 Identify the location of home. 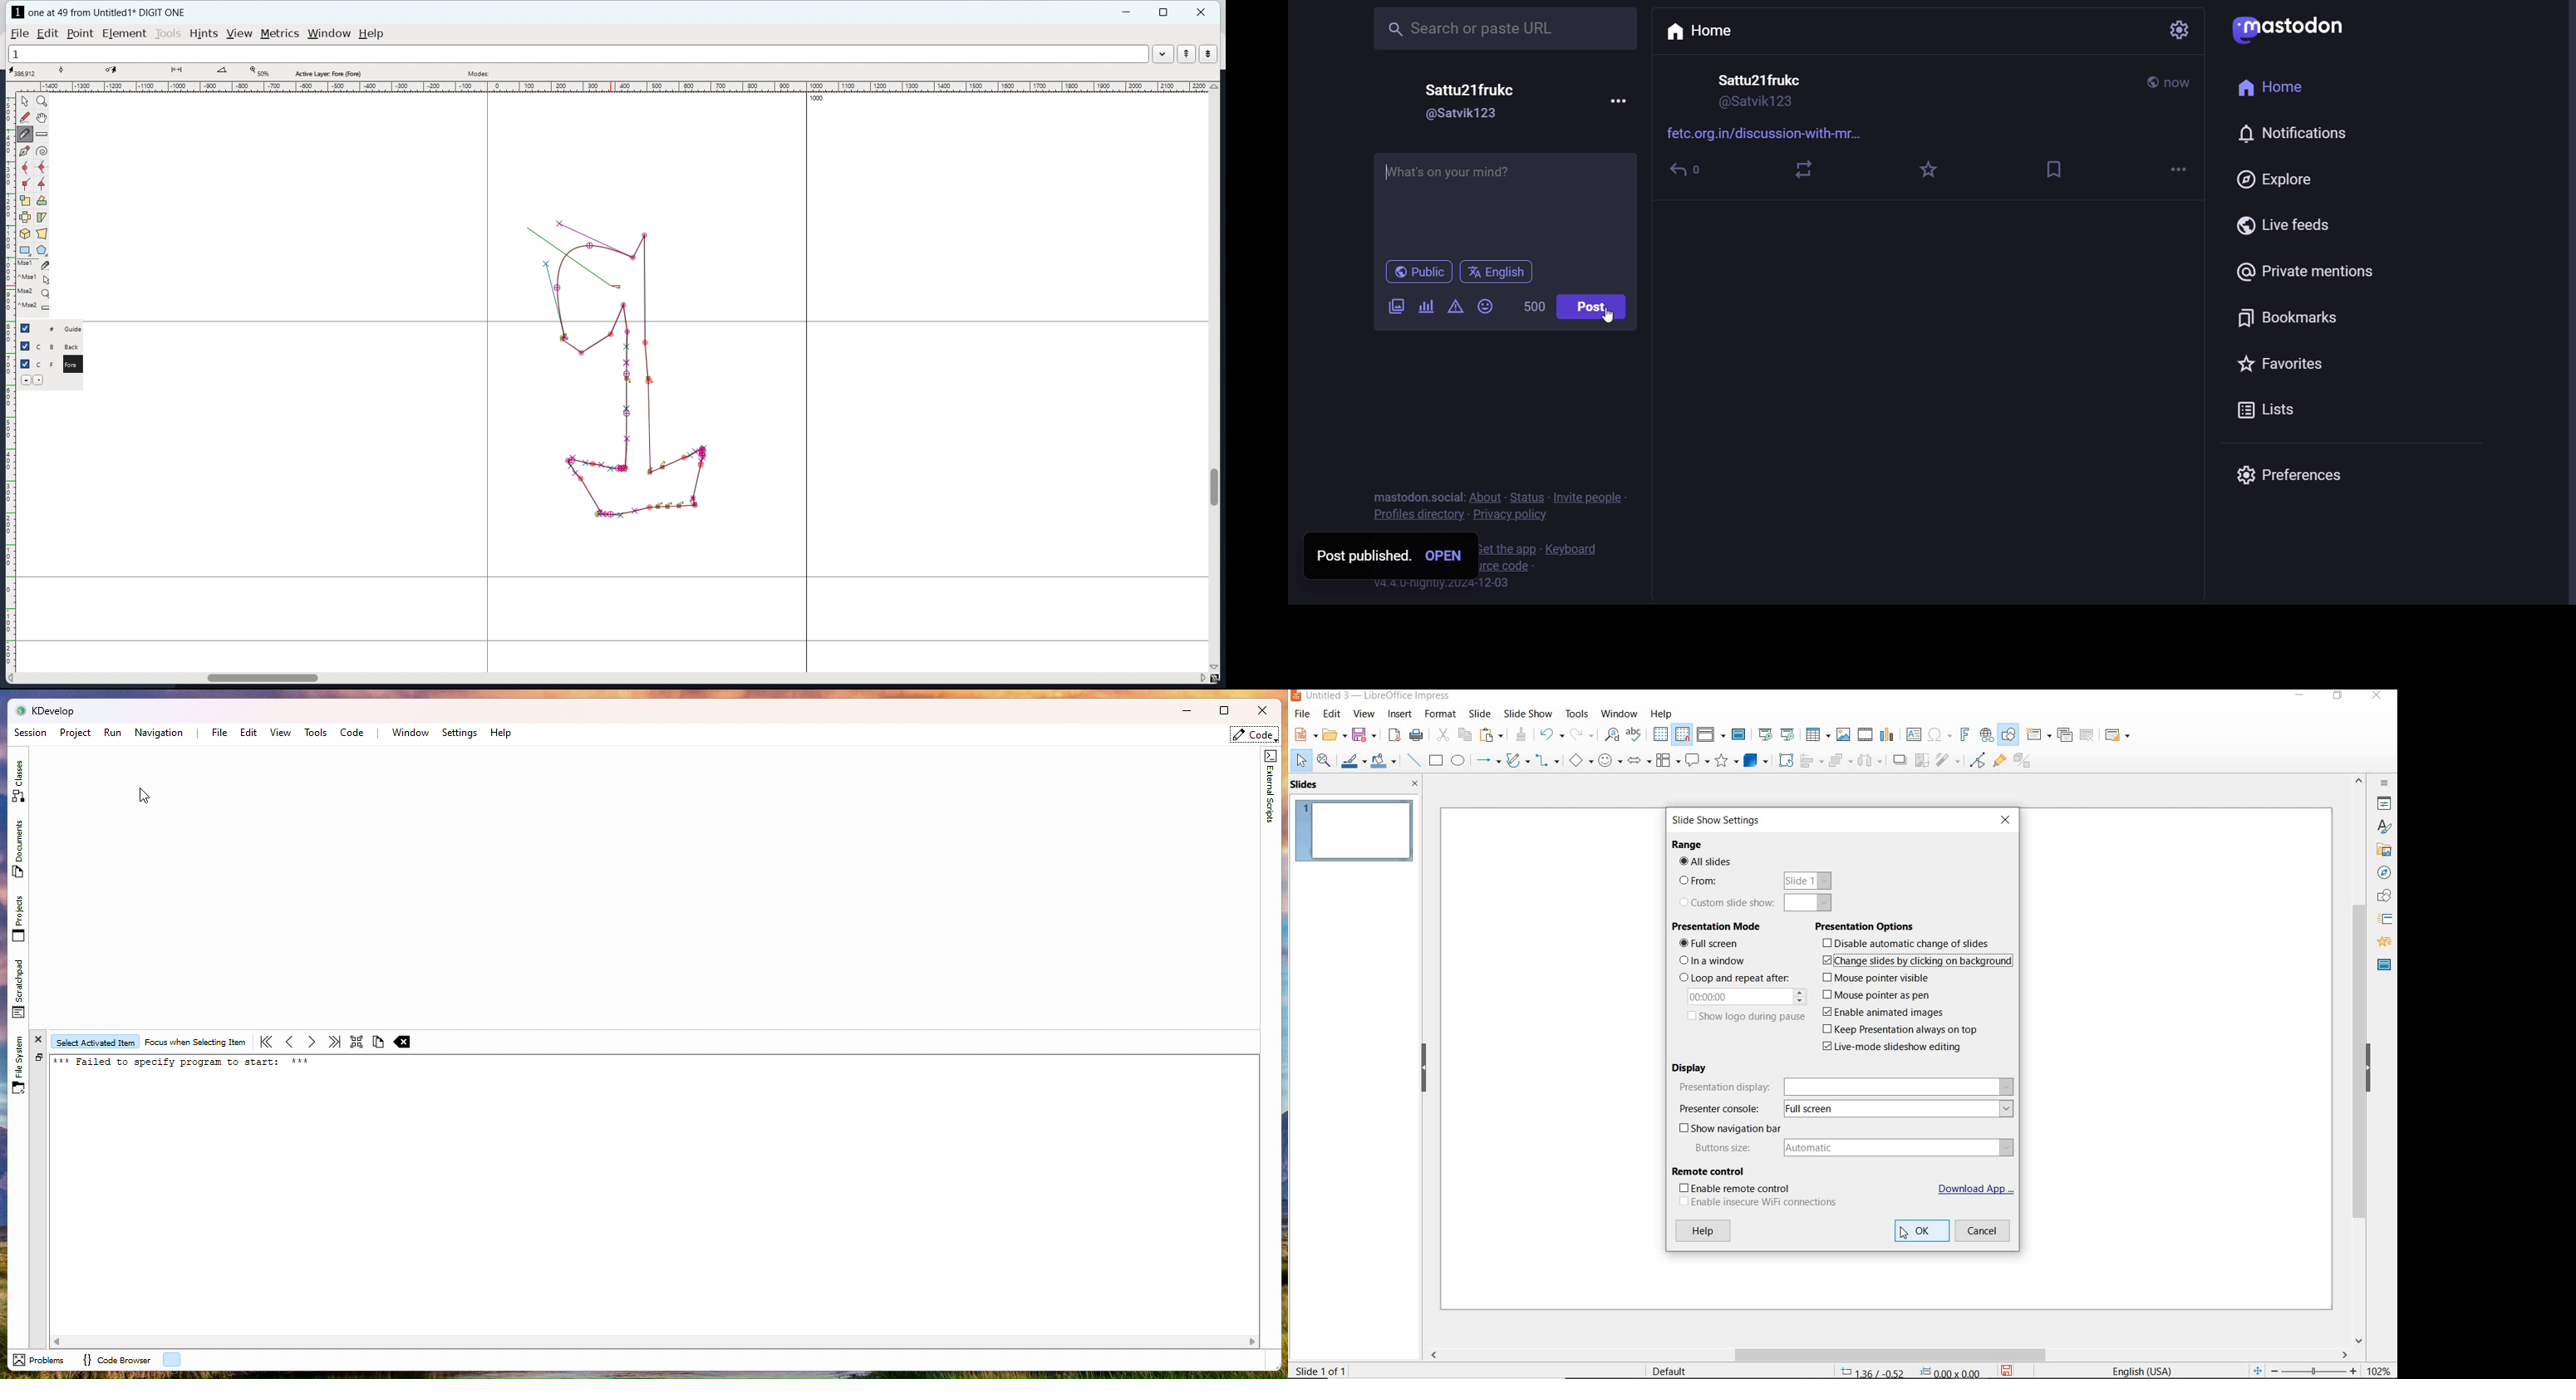
(2272, 91).